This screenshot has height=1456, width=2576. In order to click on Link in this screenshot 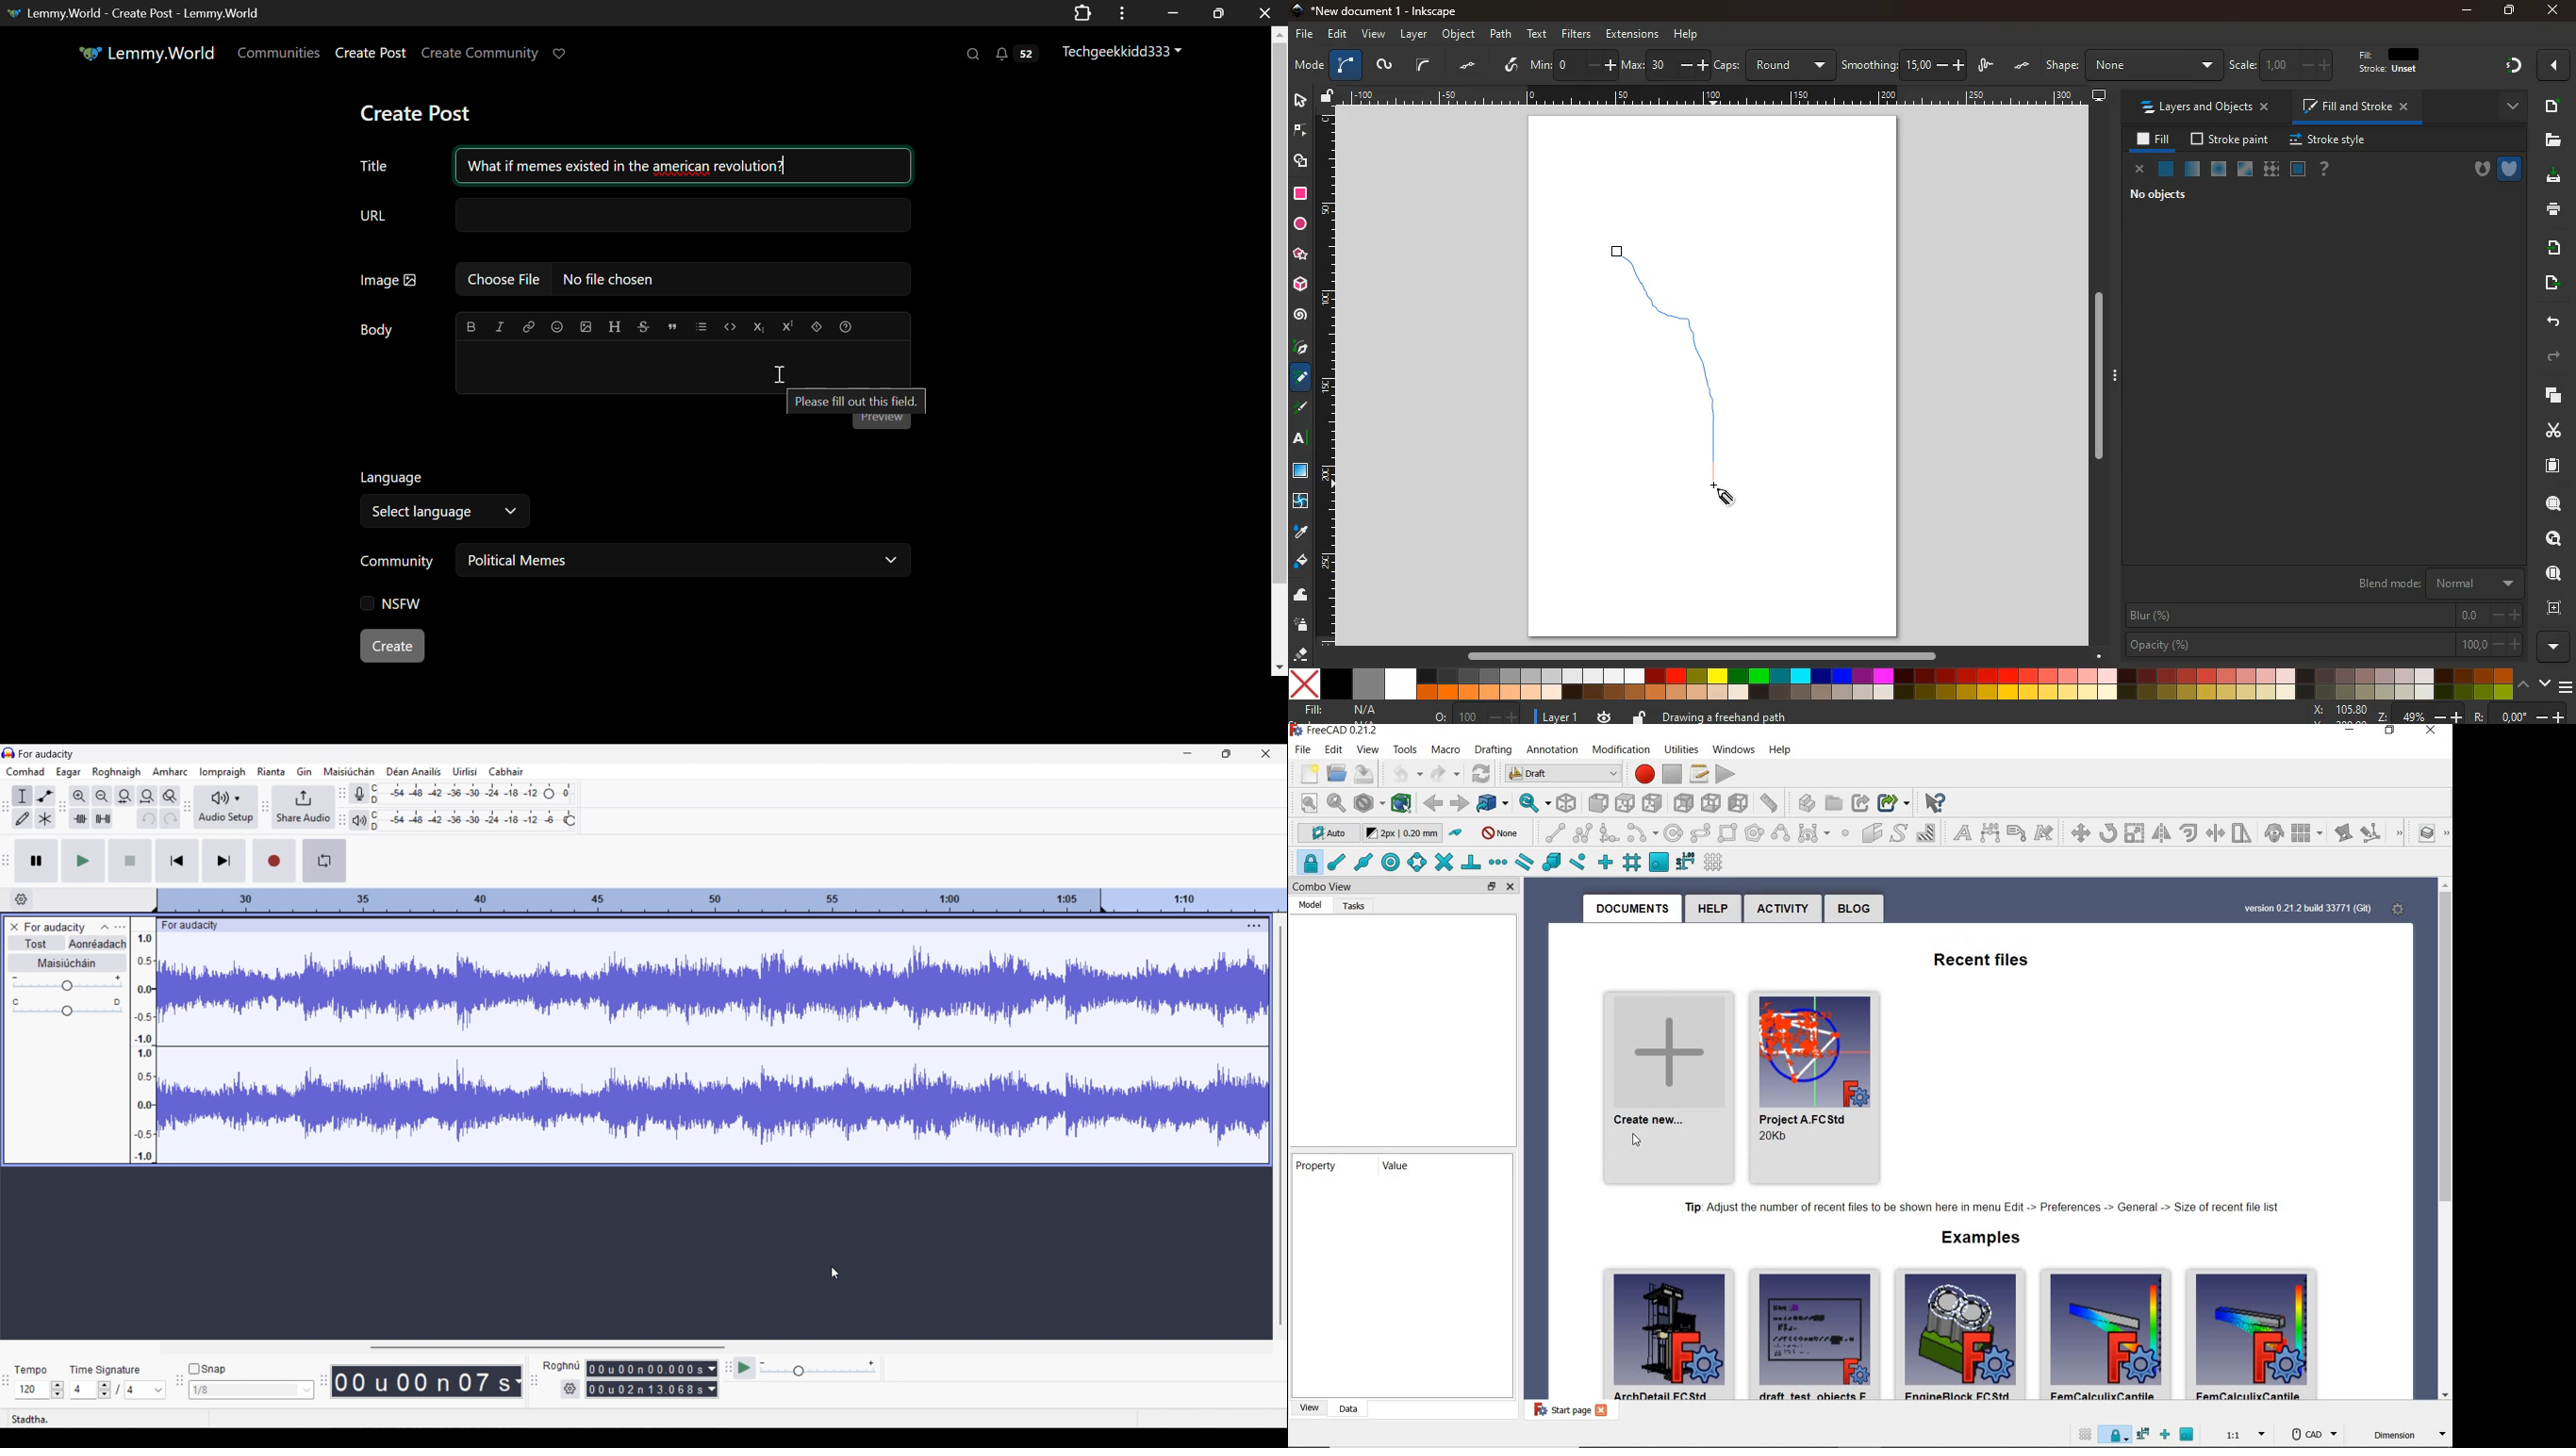, I will do `click(529, 325)`.